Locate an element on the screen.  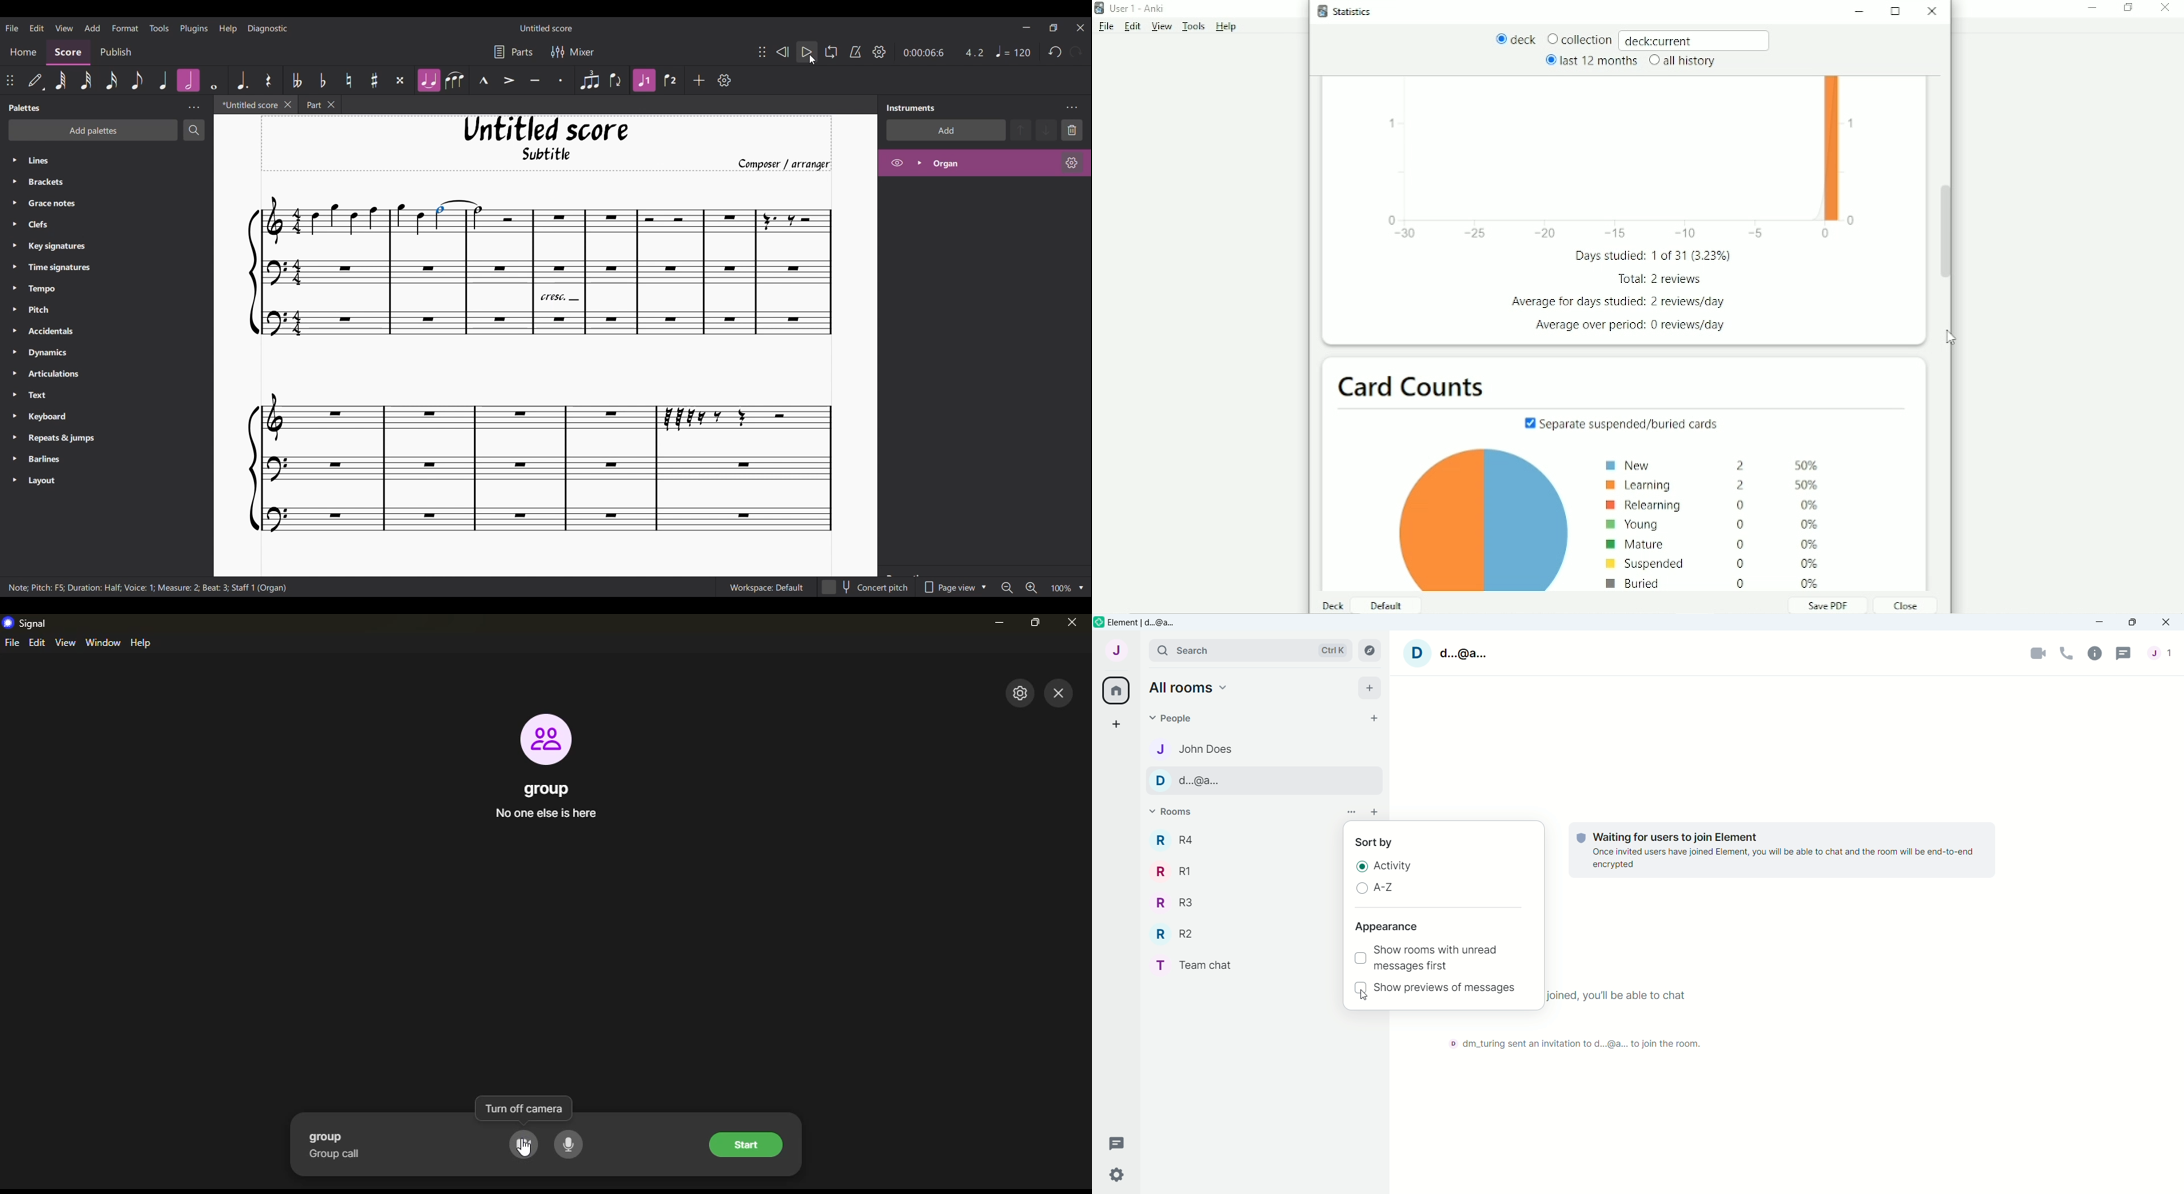
Check box is located at coordinates (1359, 957).